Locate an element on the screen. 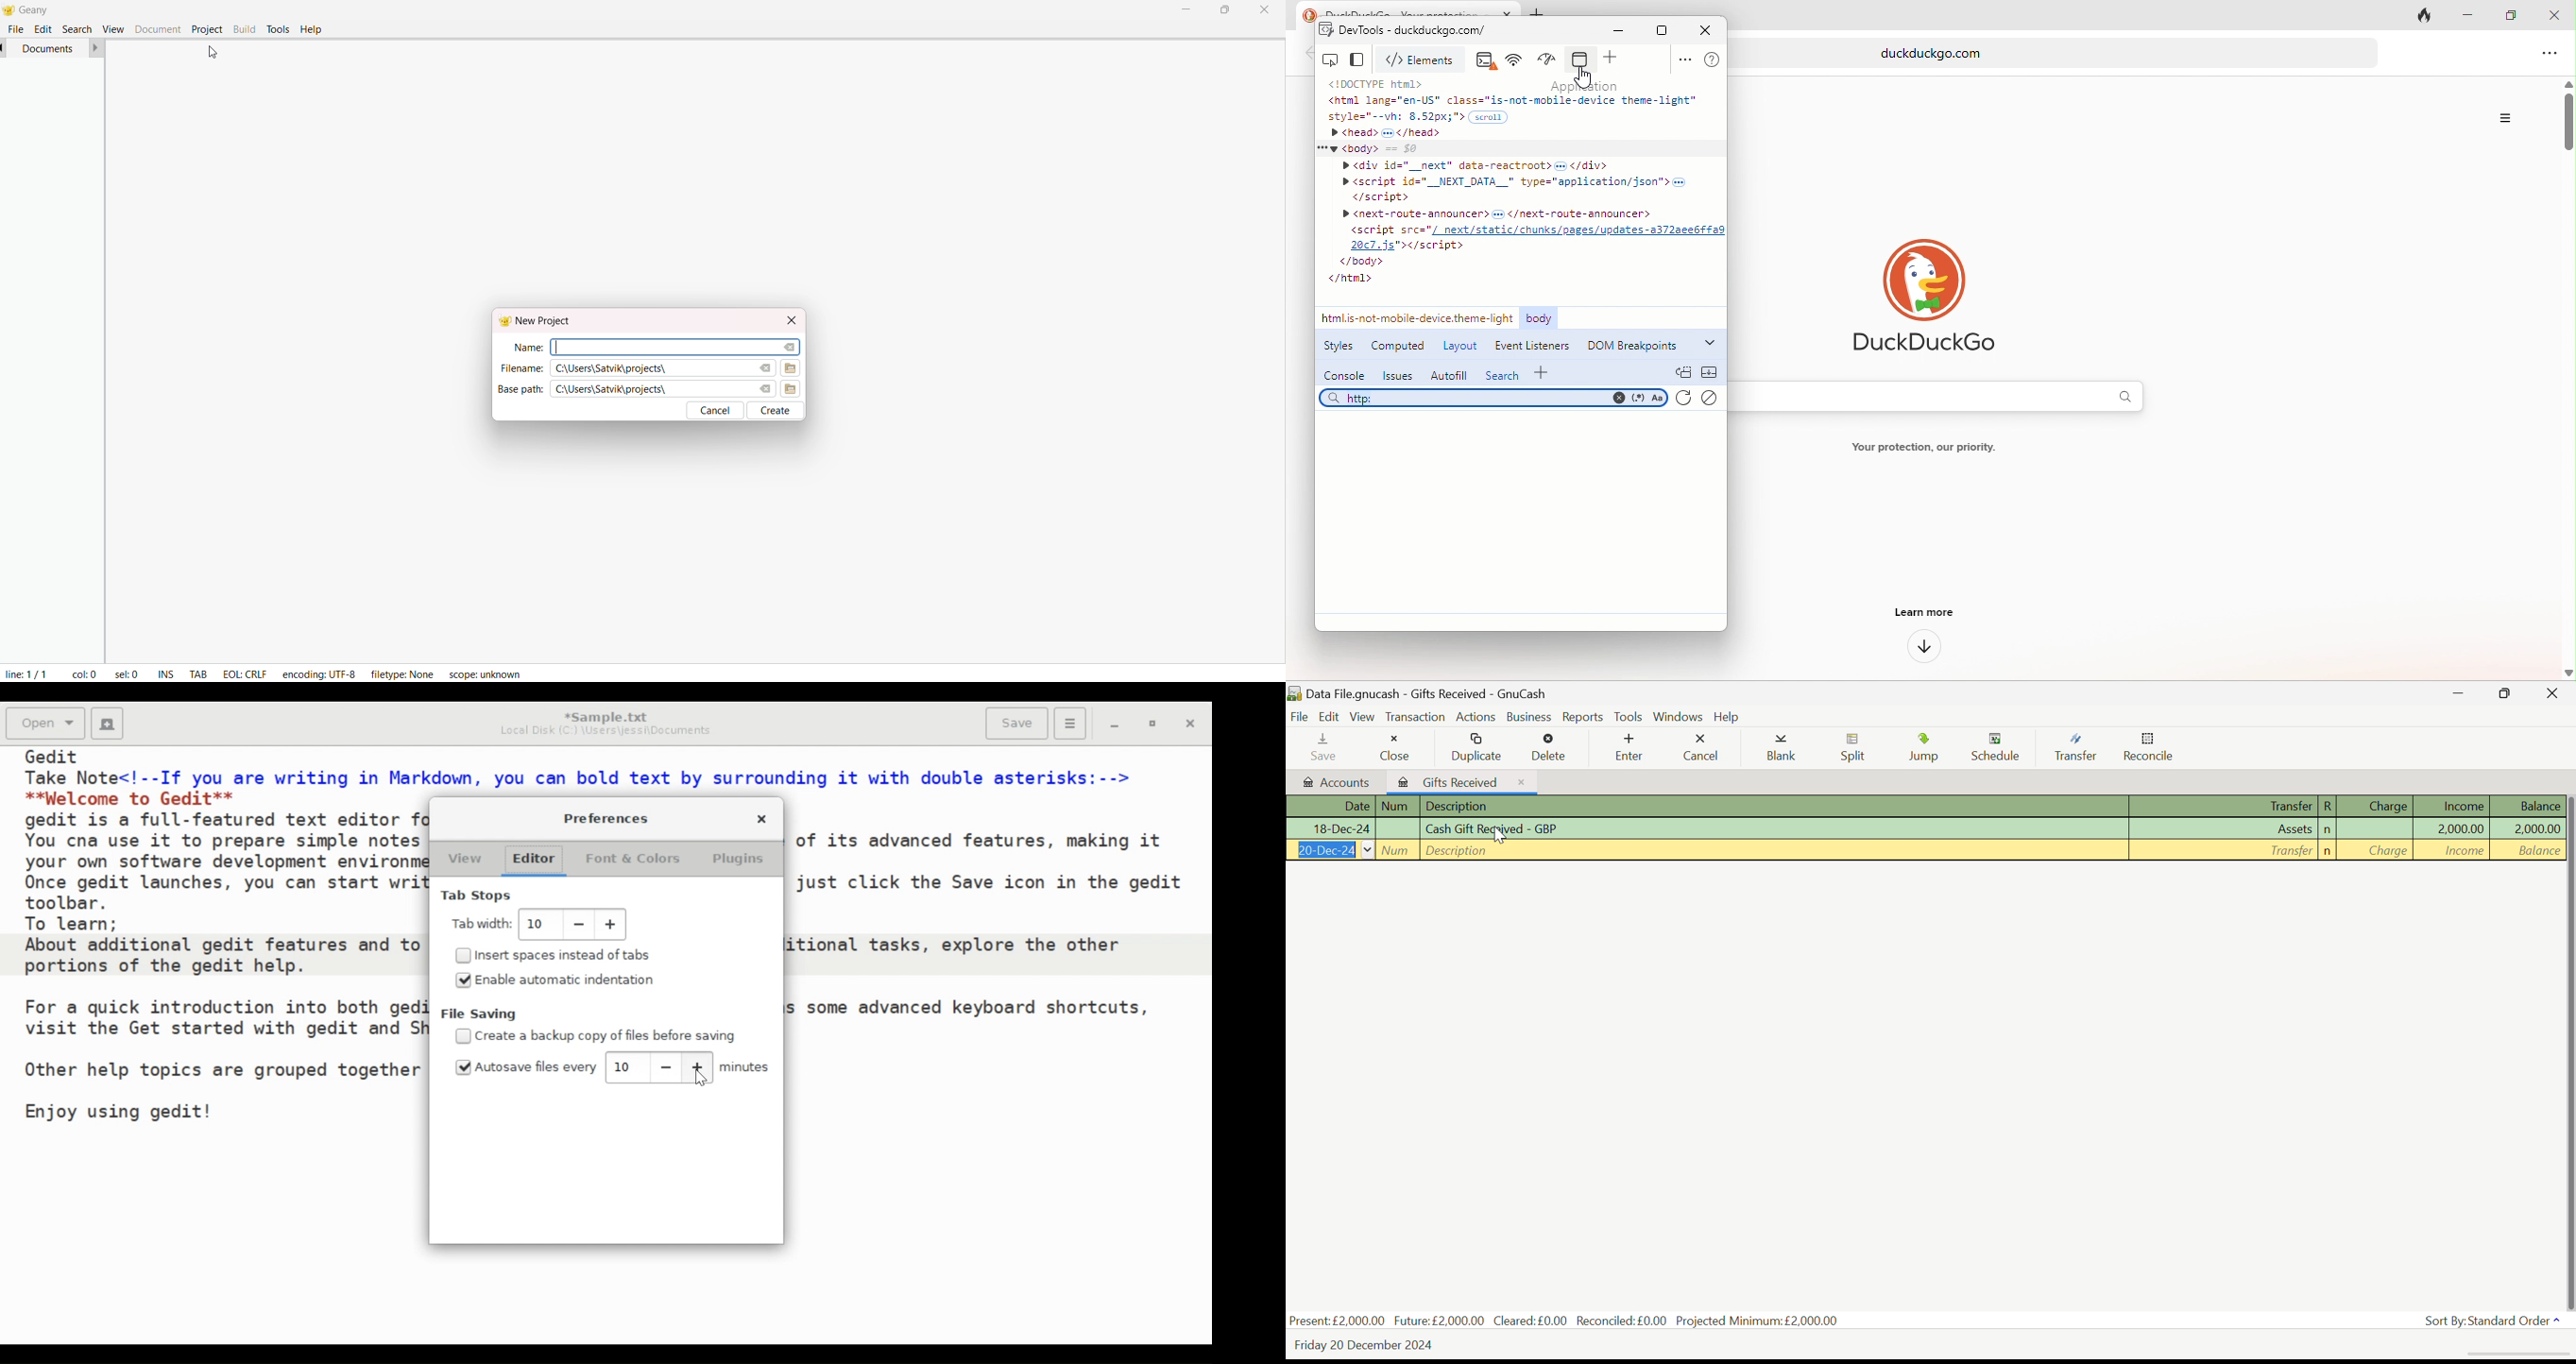  line 1/1 is located at coordinates (25, 672).